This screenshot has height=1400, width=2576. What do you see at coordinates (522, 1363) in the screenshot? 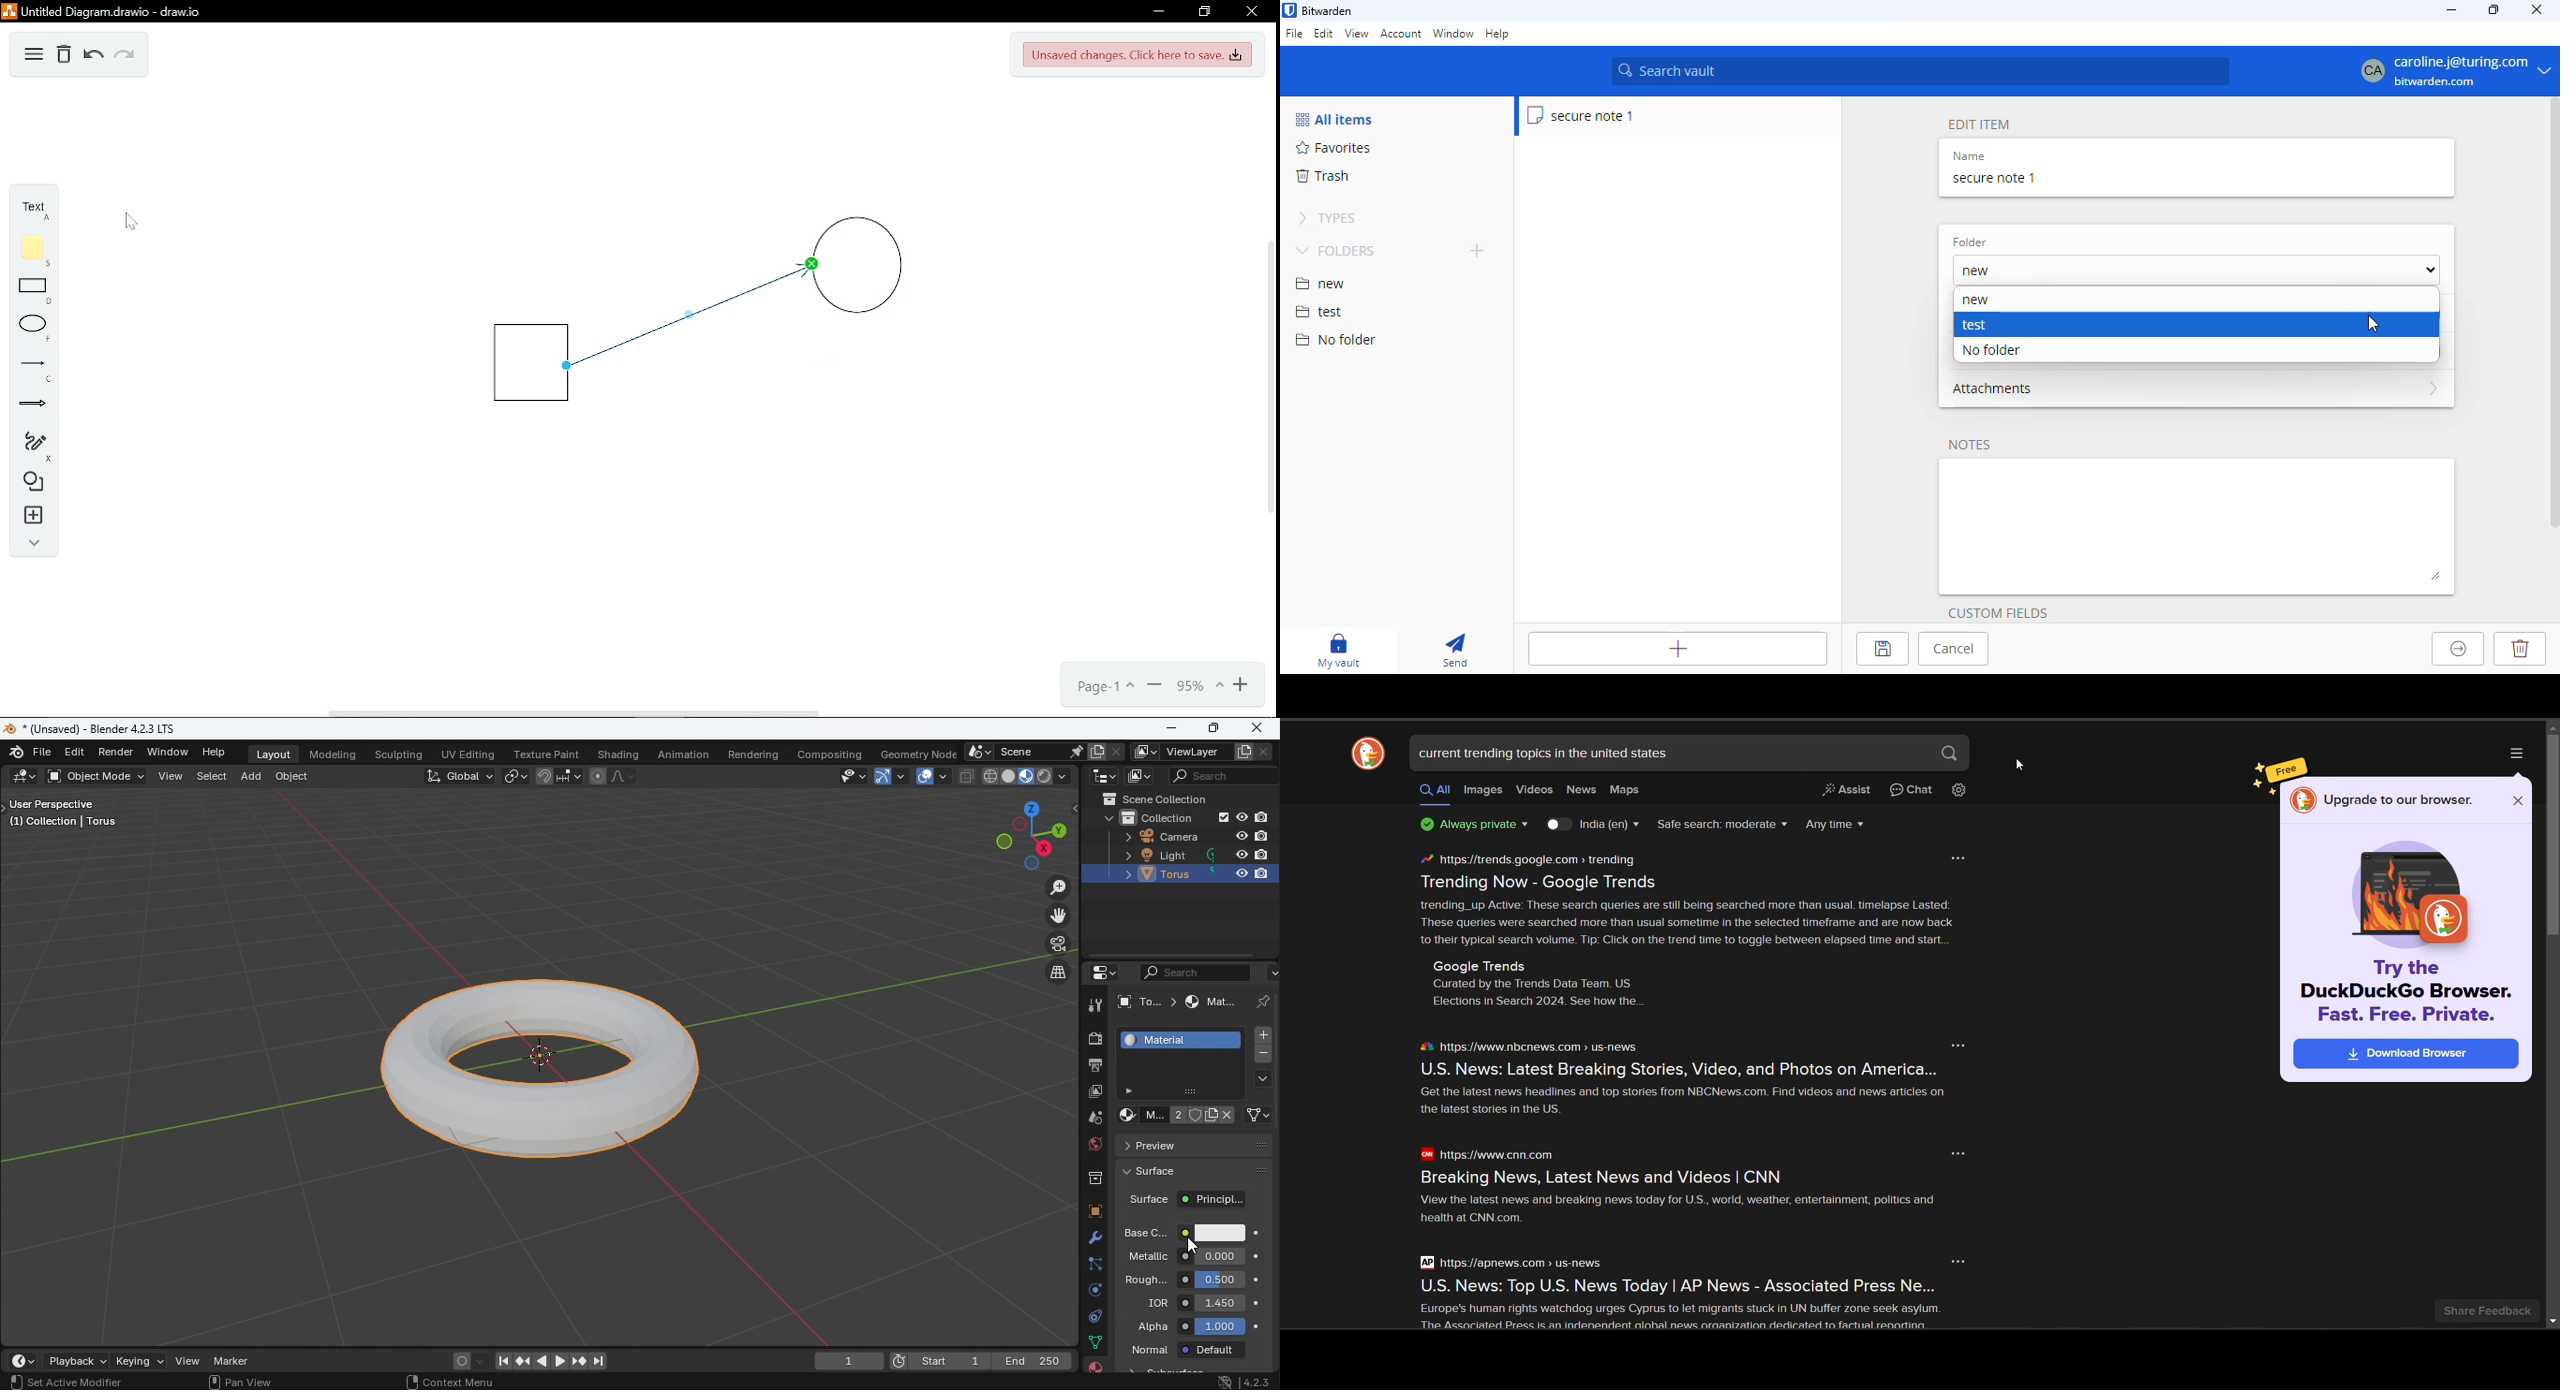
I see `Jump to previous/next keyframe` at bounding box center [522, 1363].